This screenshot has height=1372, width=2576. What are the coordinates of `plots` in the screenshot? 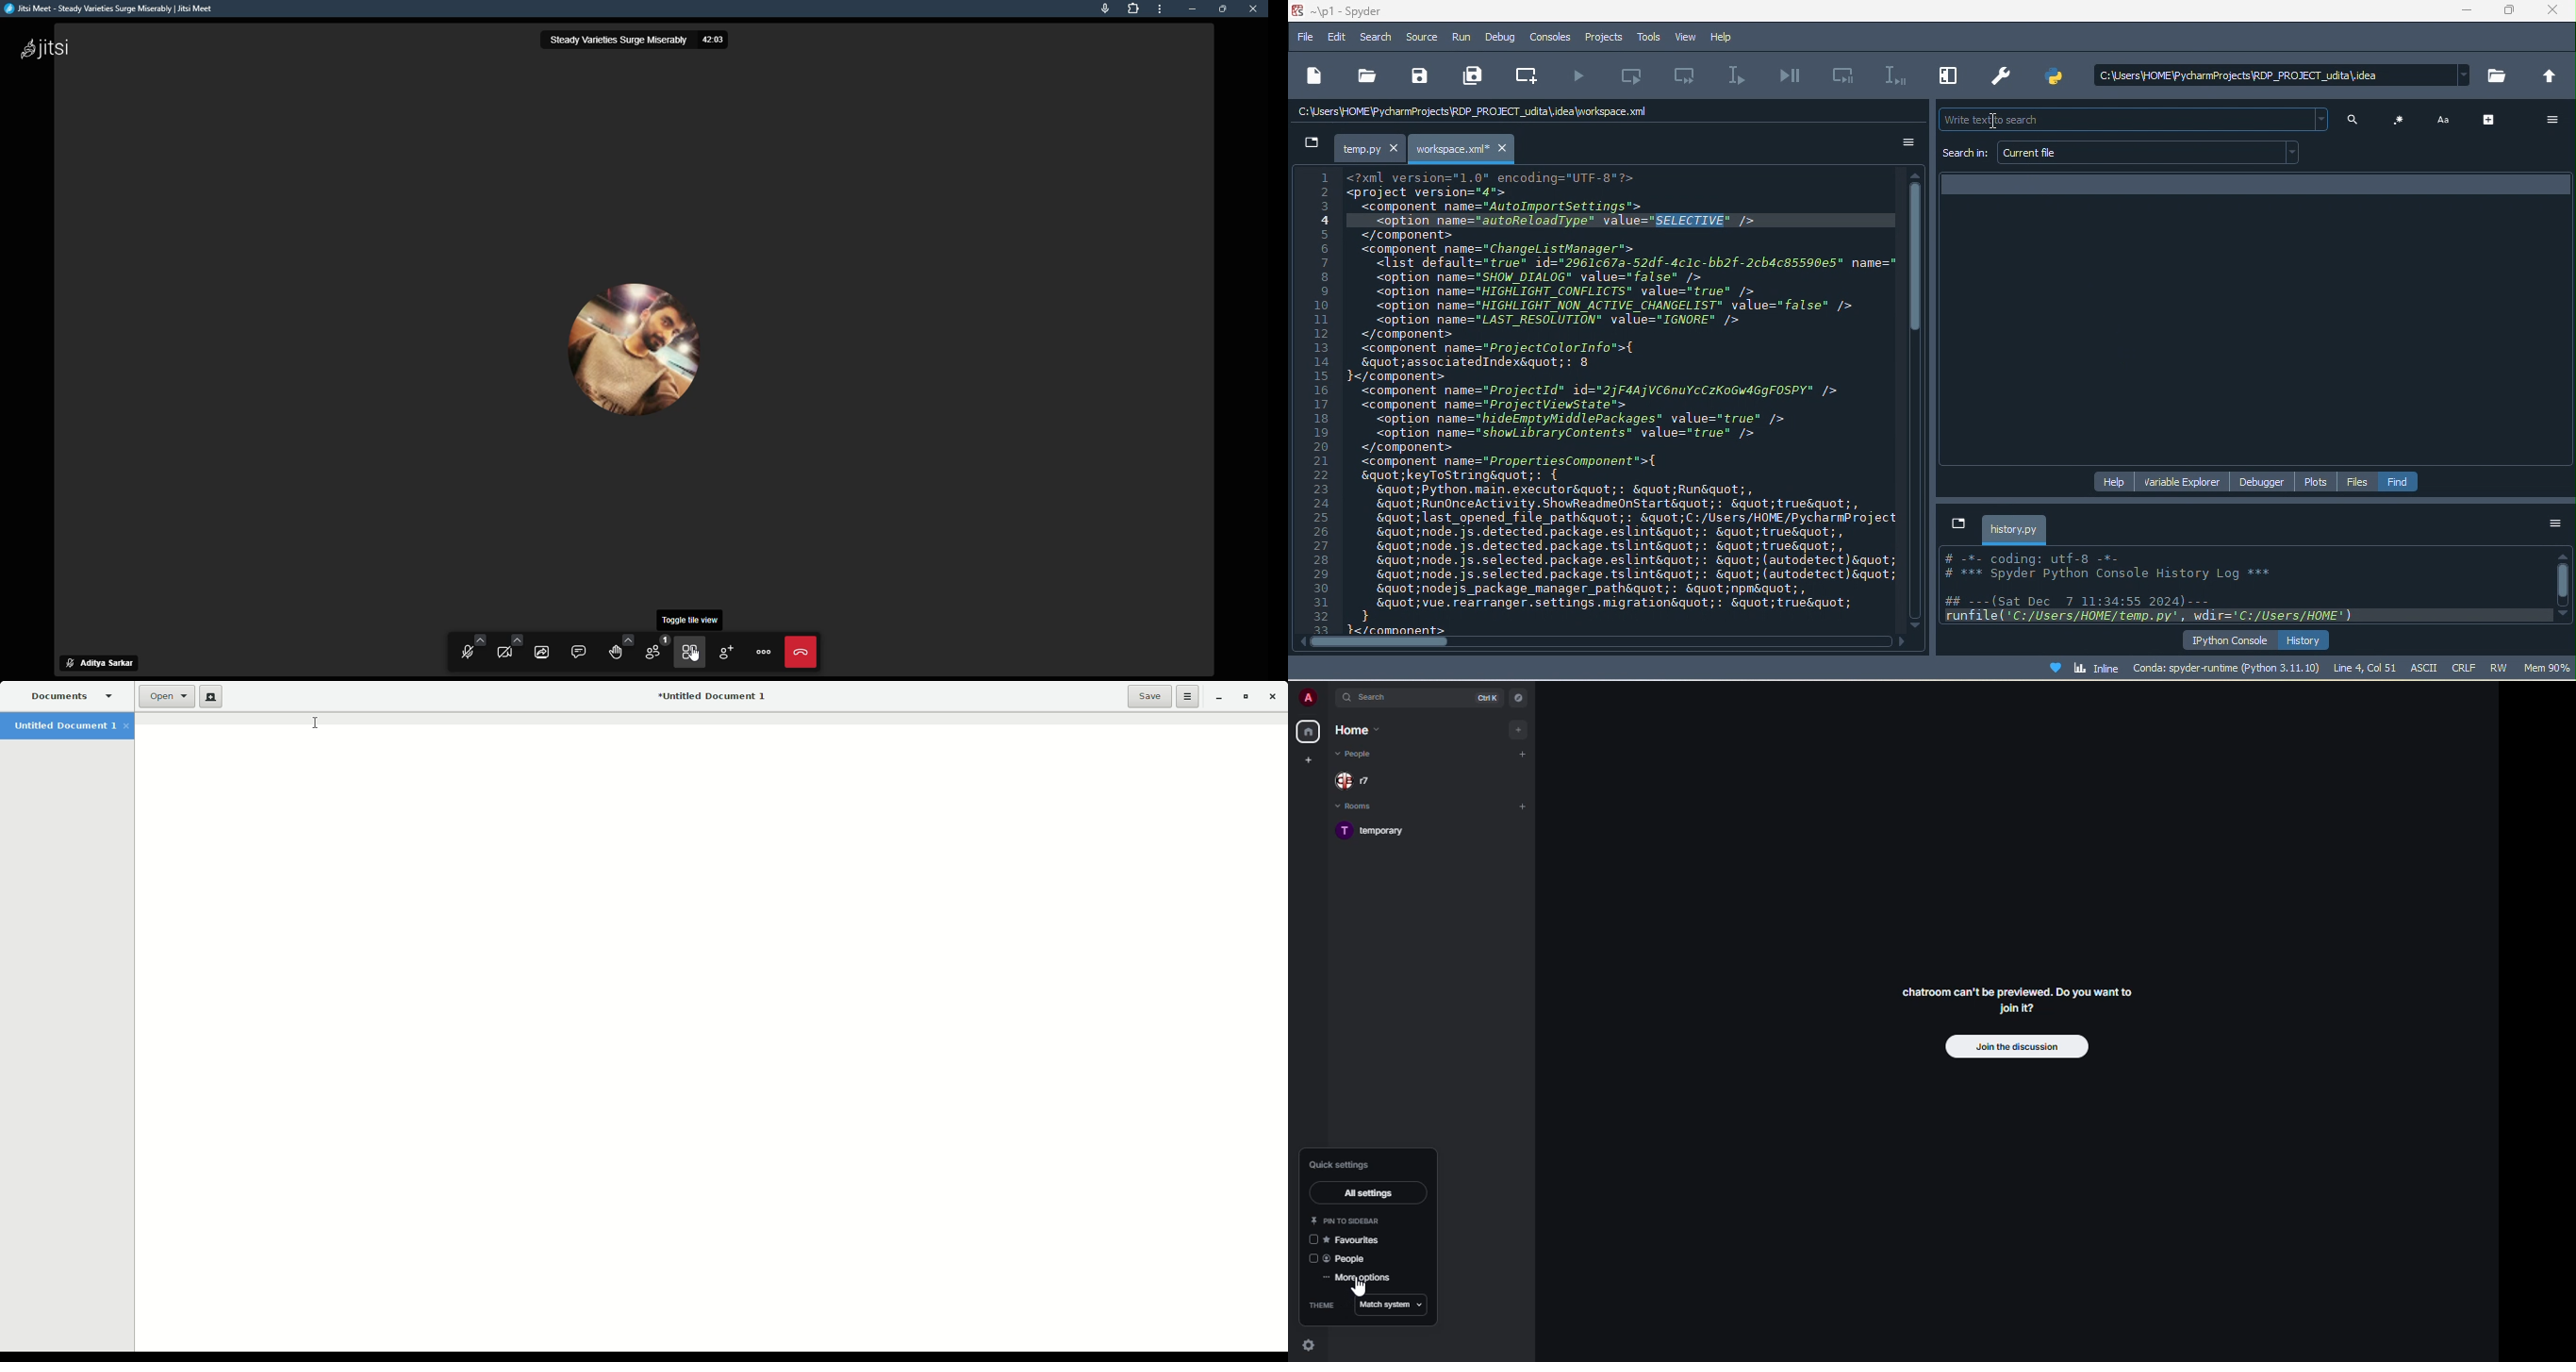 It's located at (2318, 481).